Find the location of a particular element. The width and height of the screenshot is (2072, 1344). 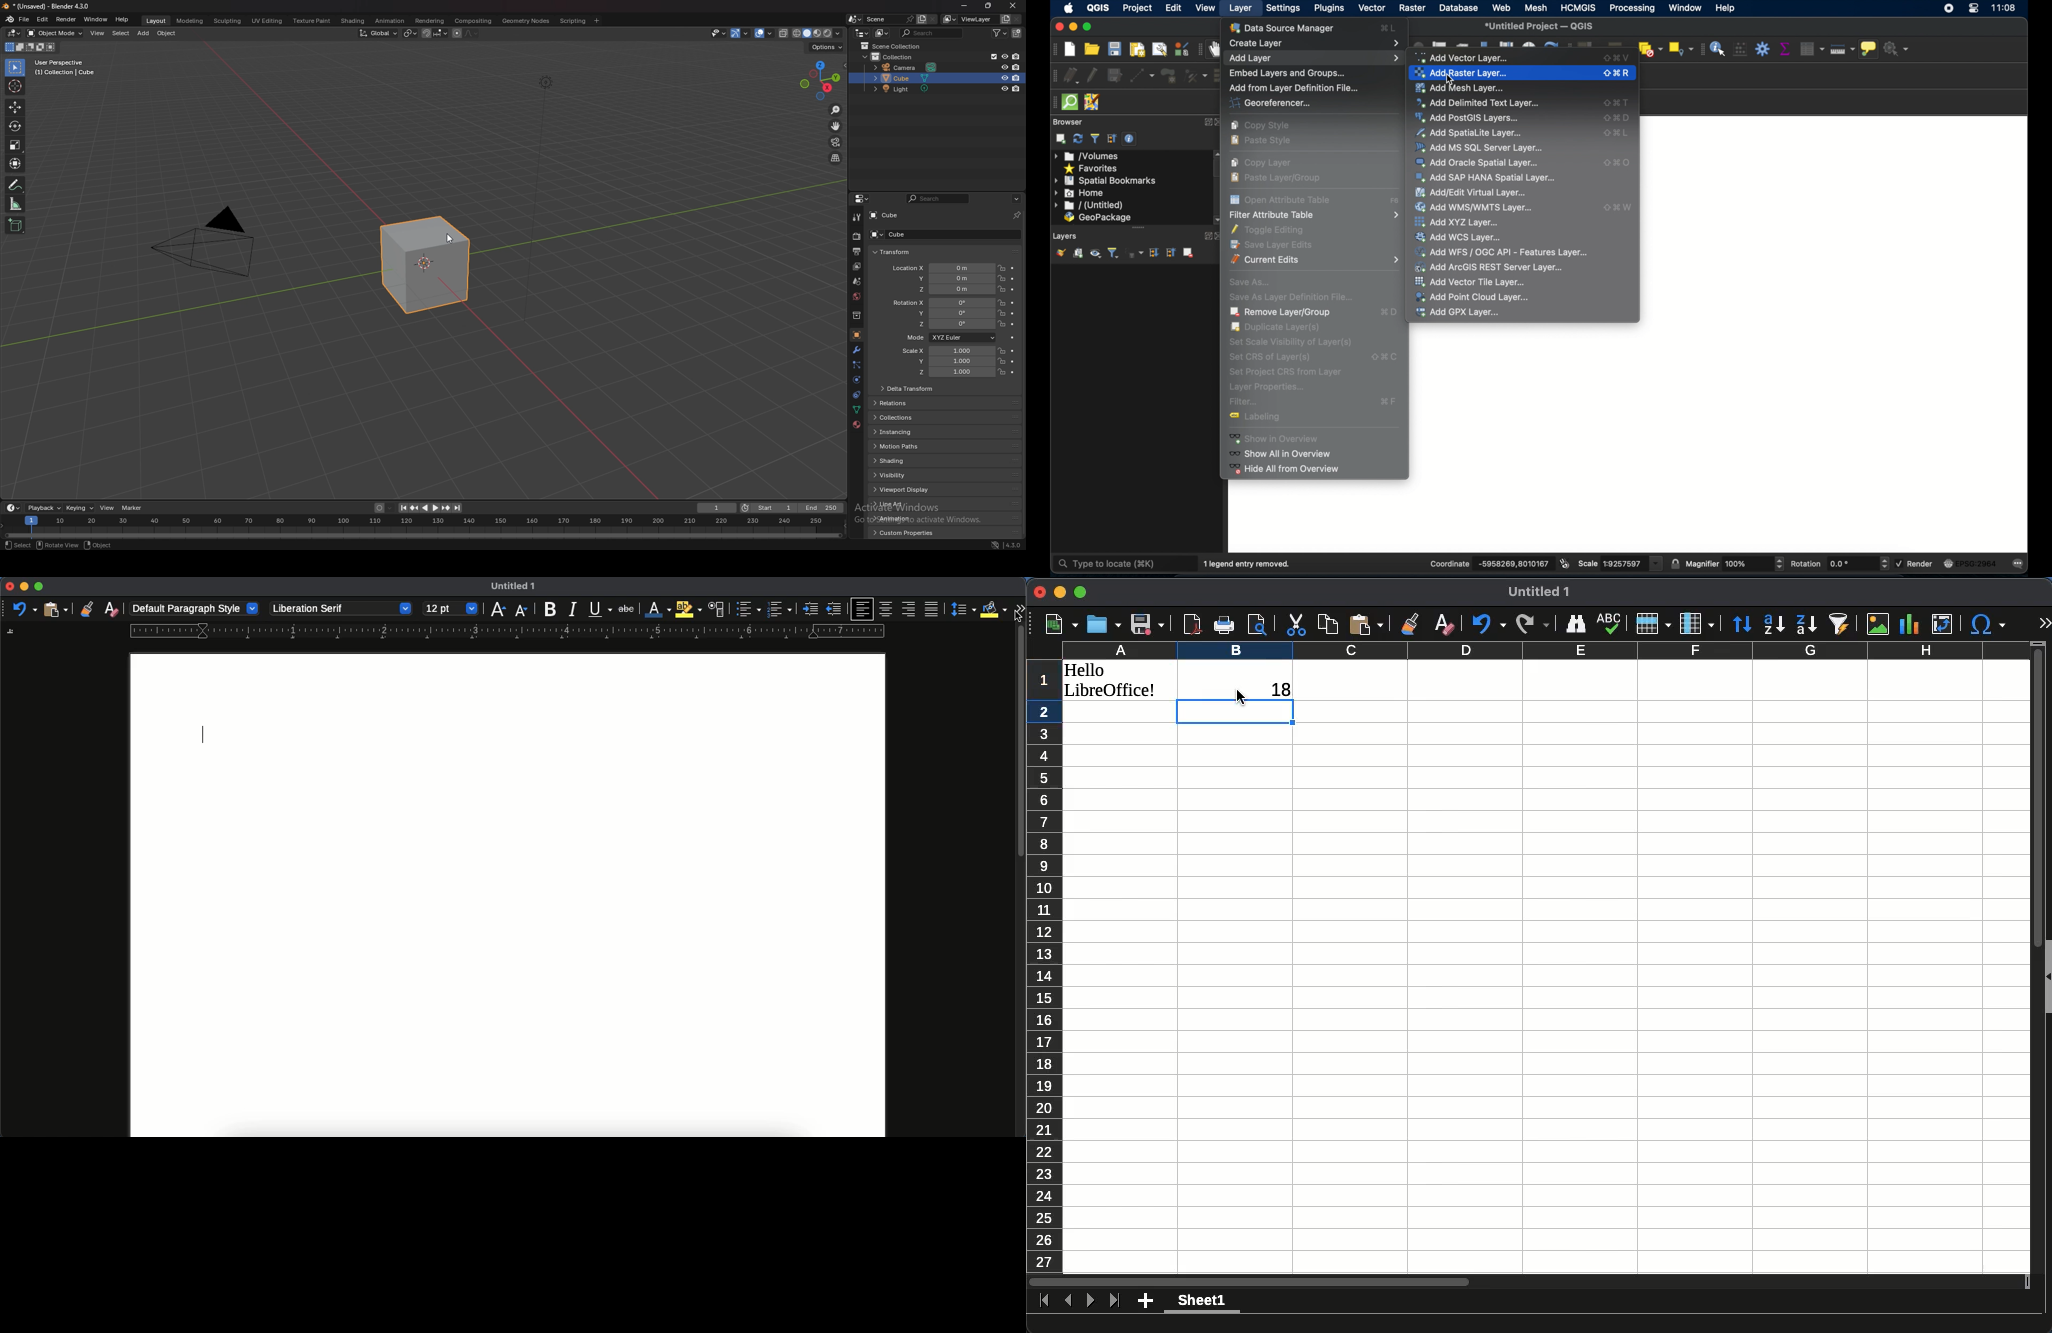

plugins is located at coordinates (1328, 9).